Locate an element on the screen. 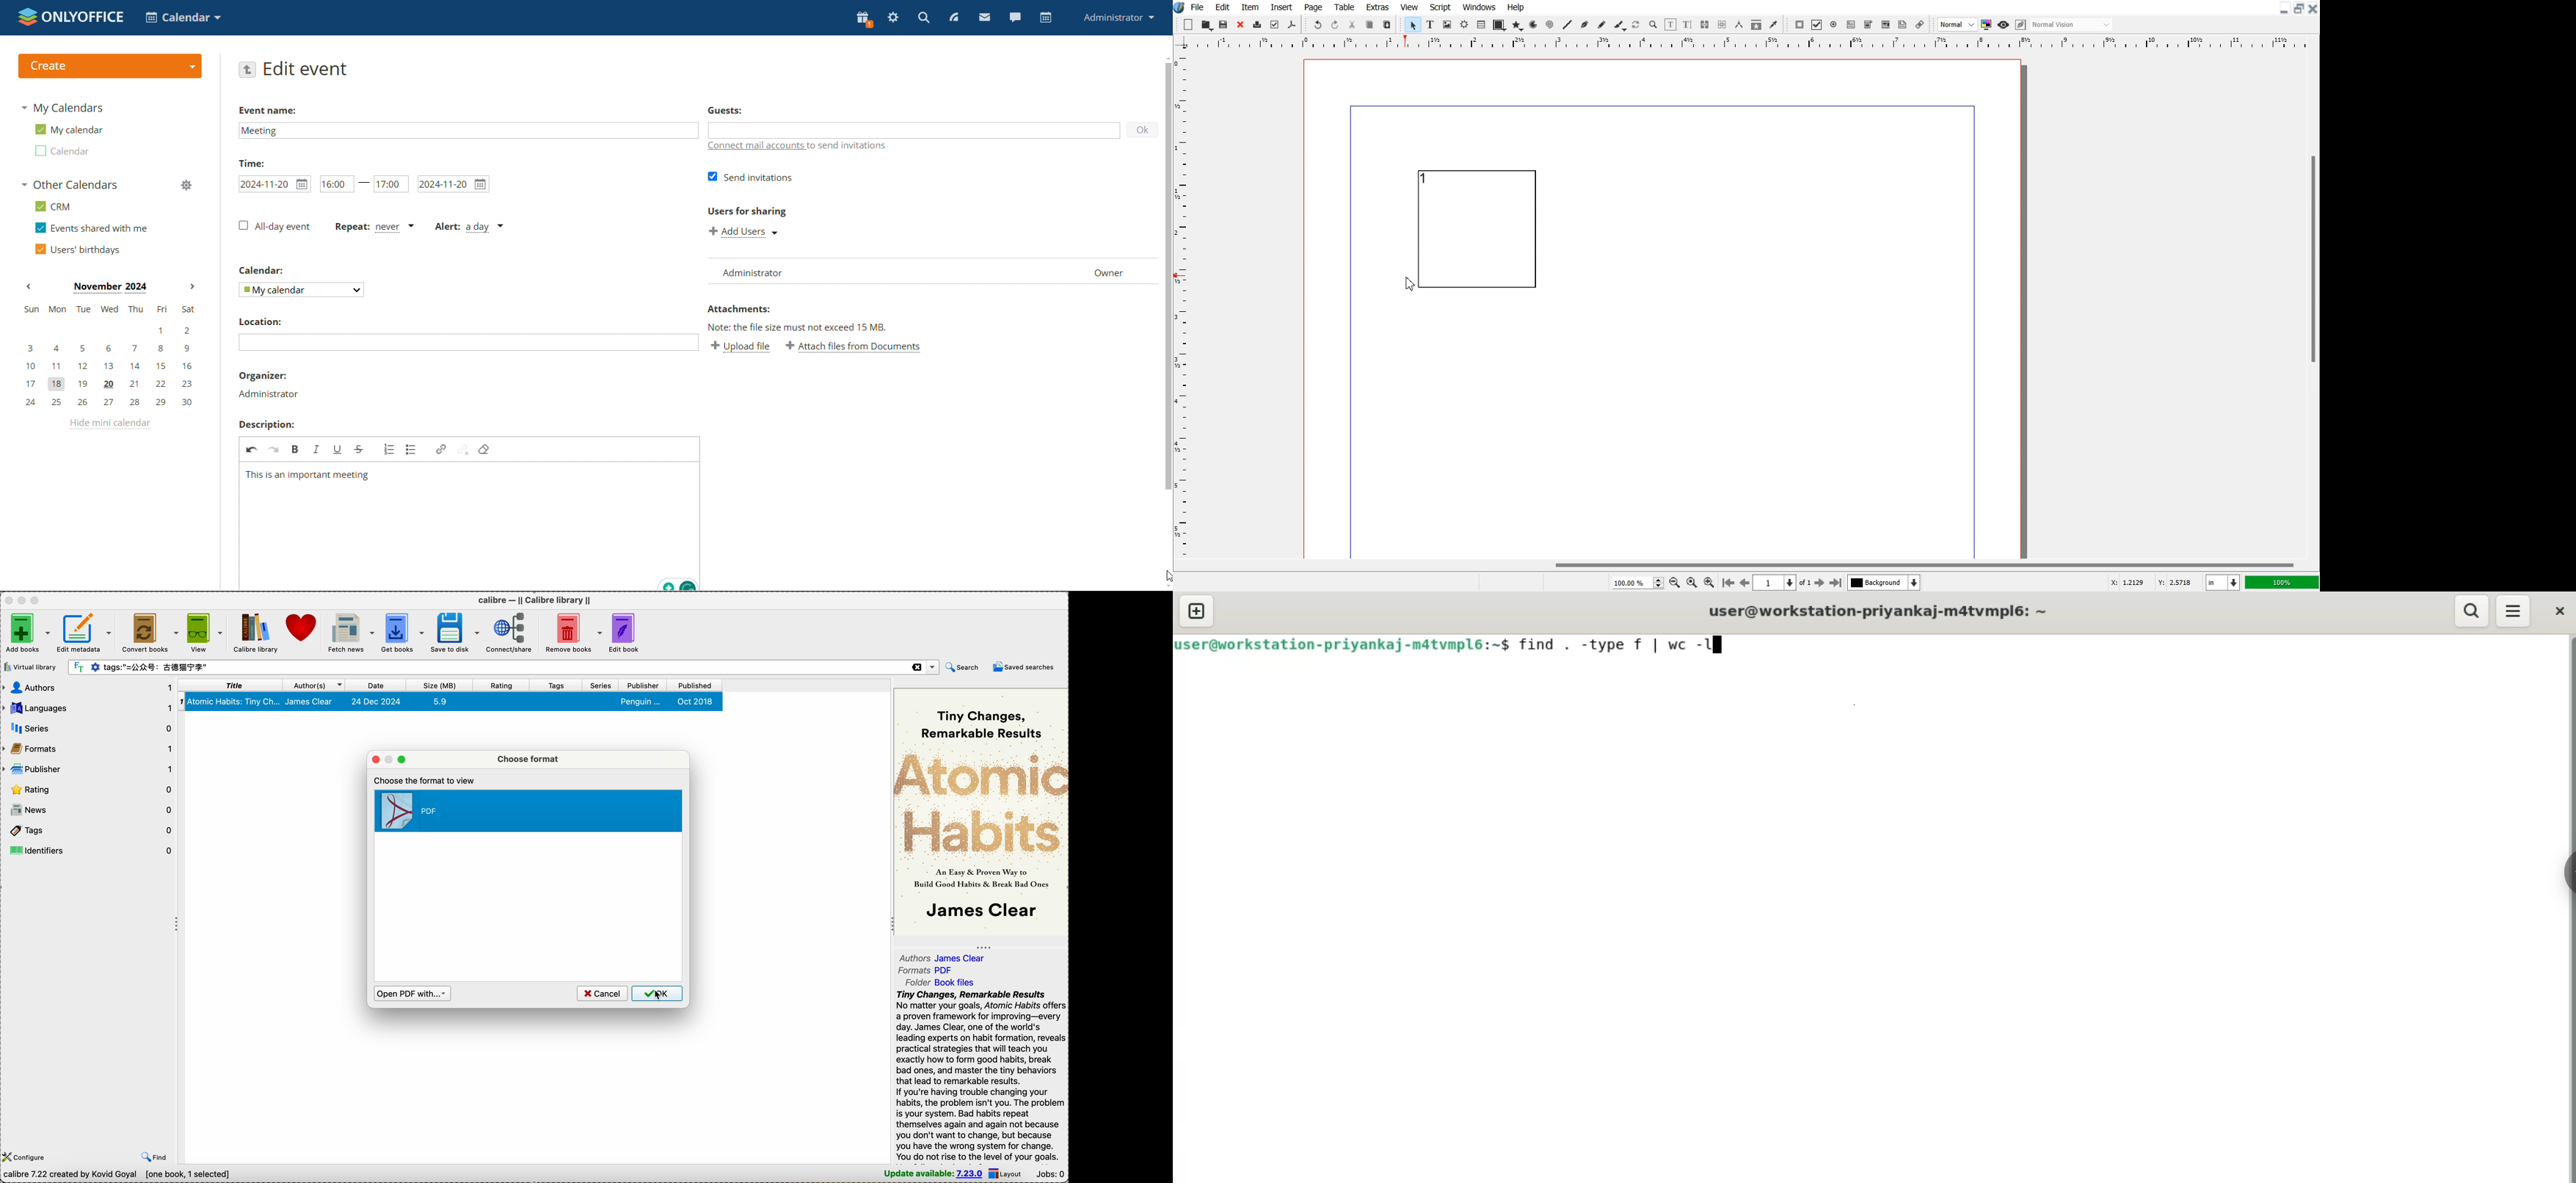  Go to previous Page is located at coordinates (1745, 582).